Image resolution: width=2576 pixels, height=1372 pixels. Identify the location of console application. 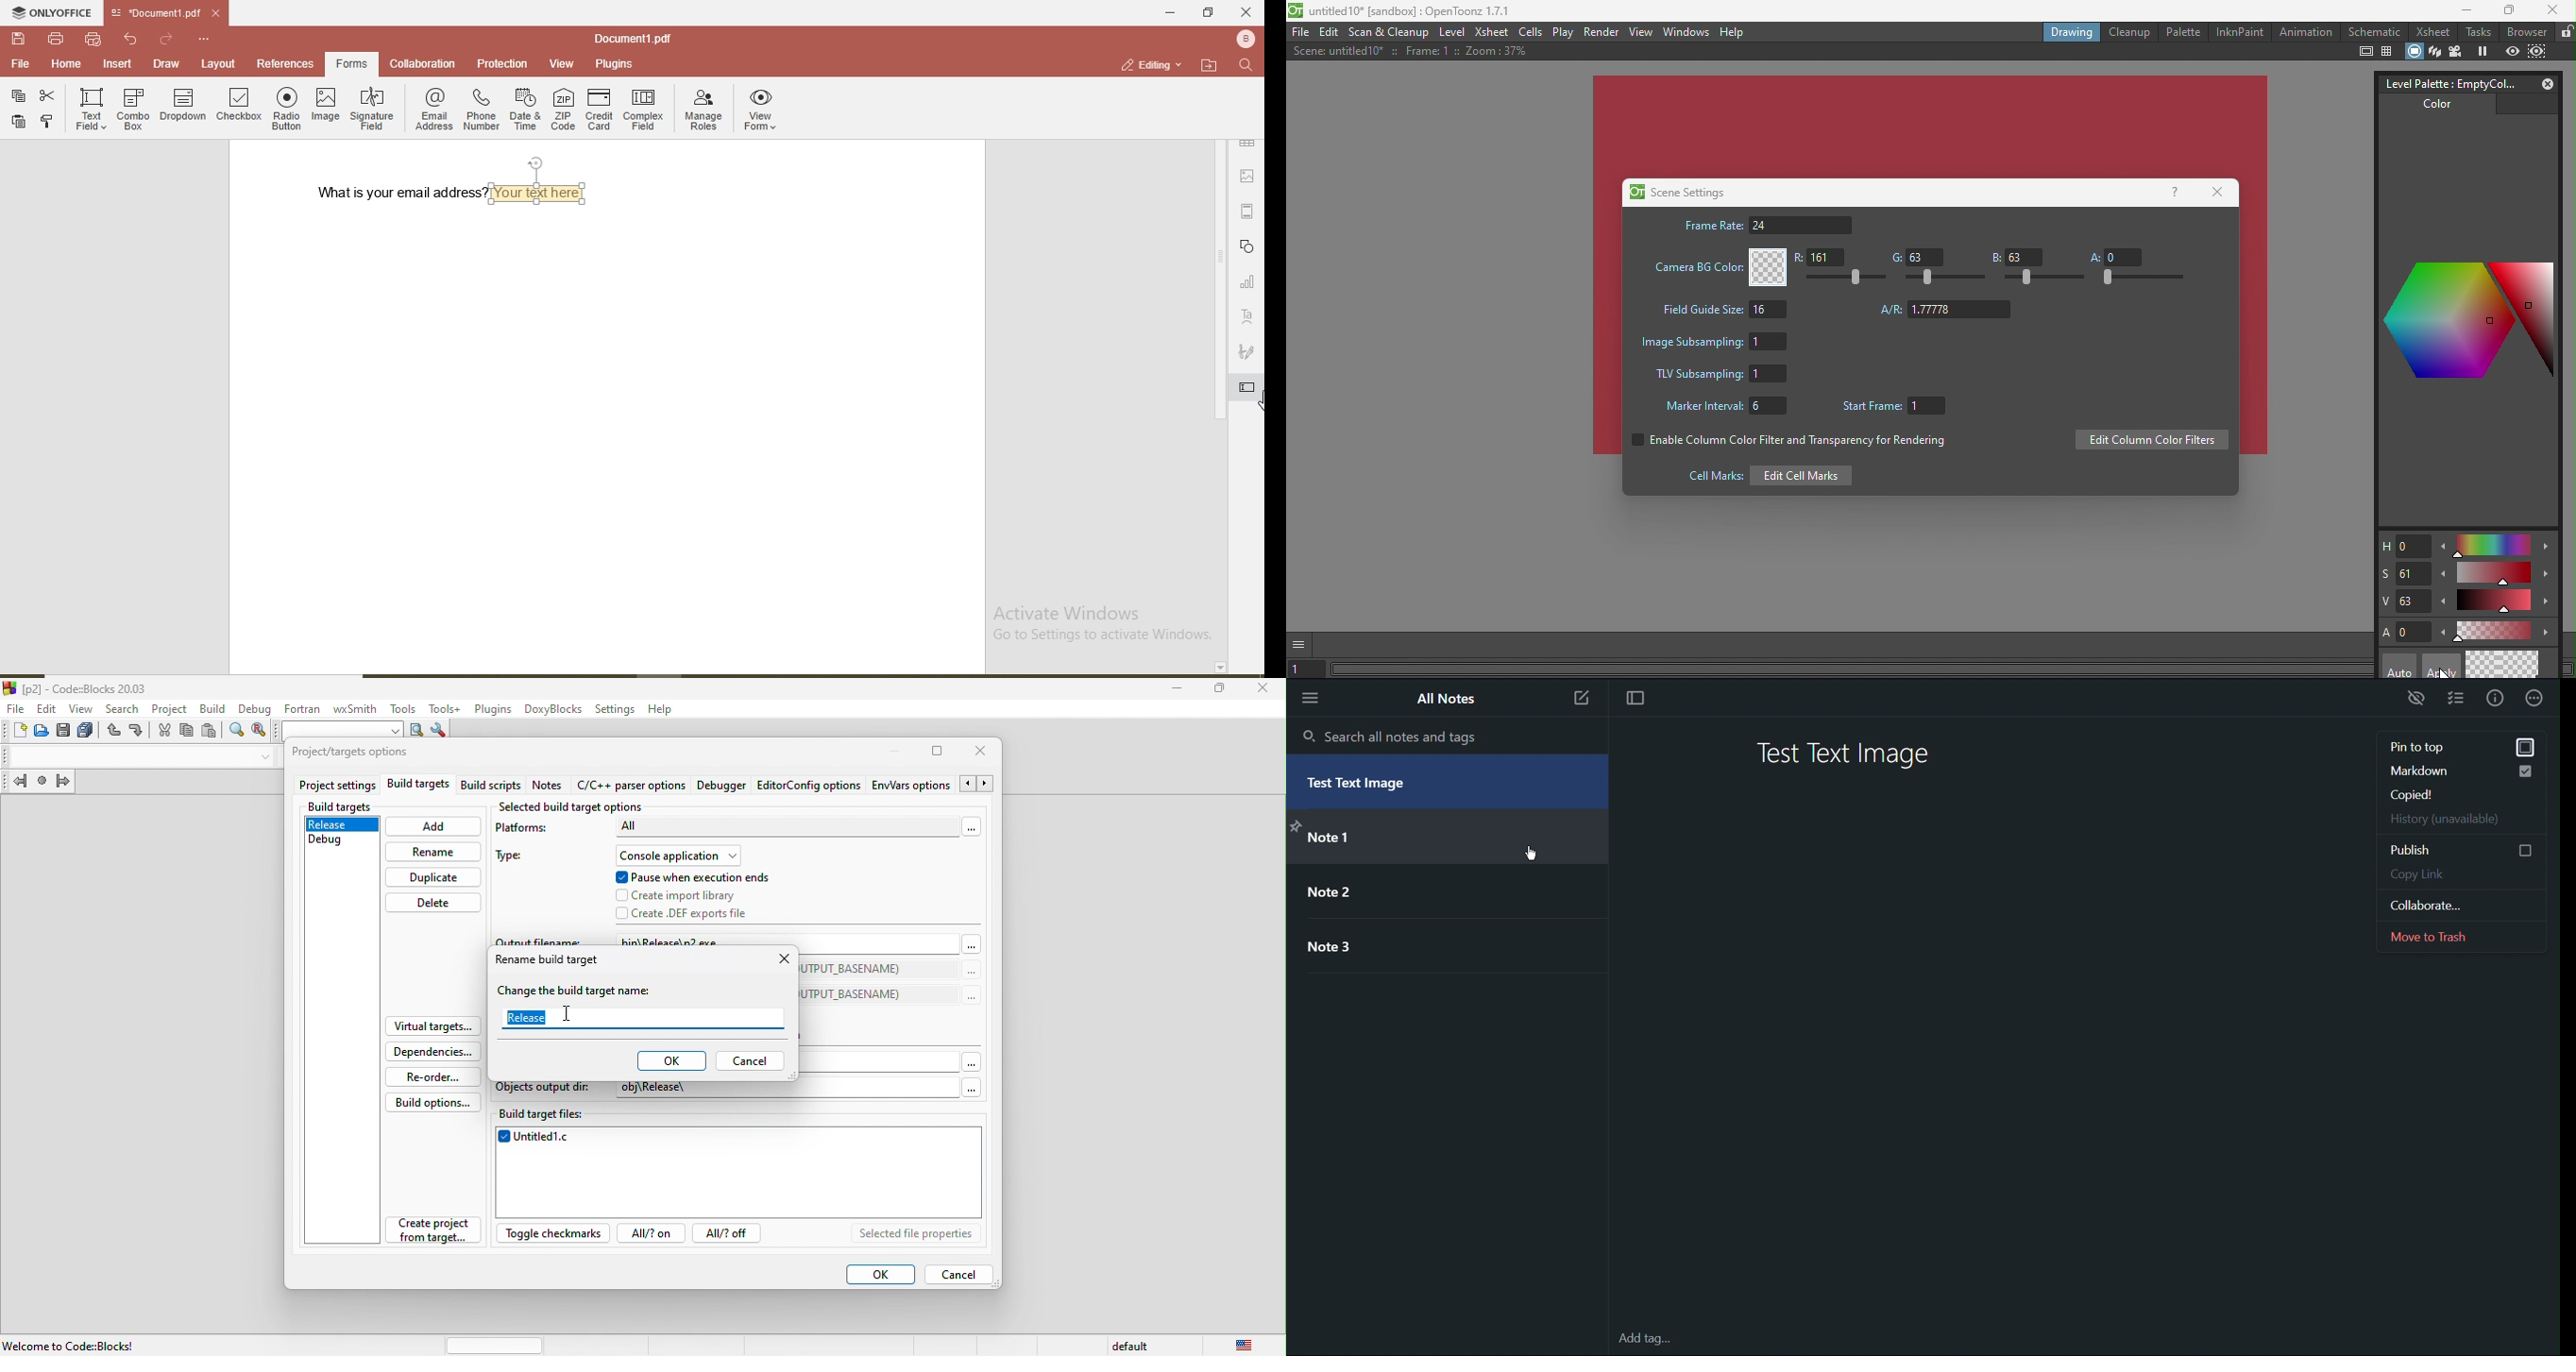
(676, 856).